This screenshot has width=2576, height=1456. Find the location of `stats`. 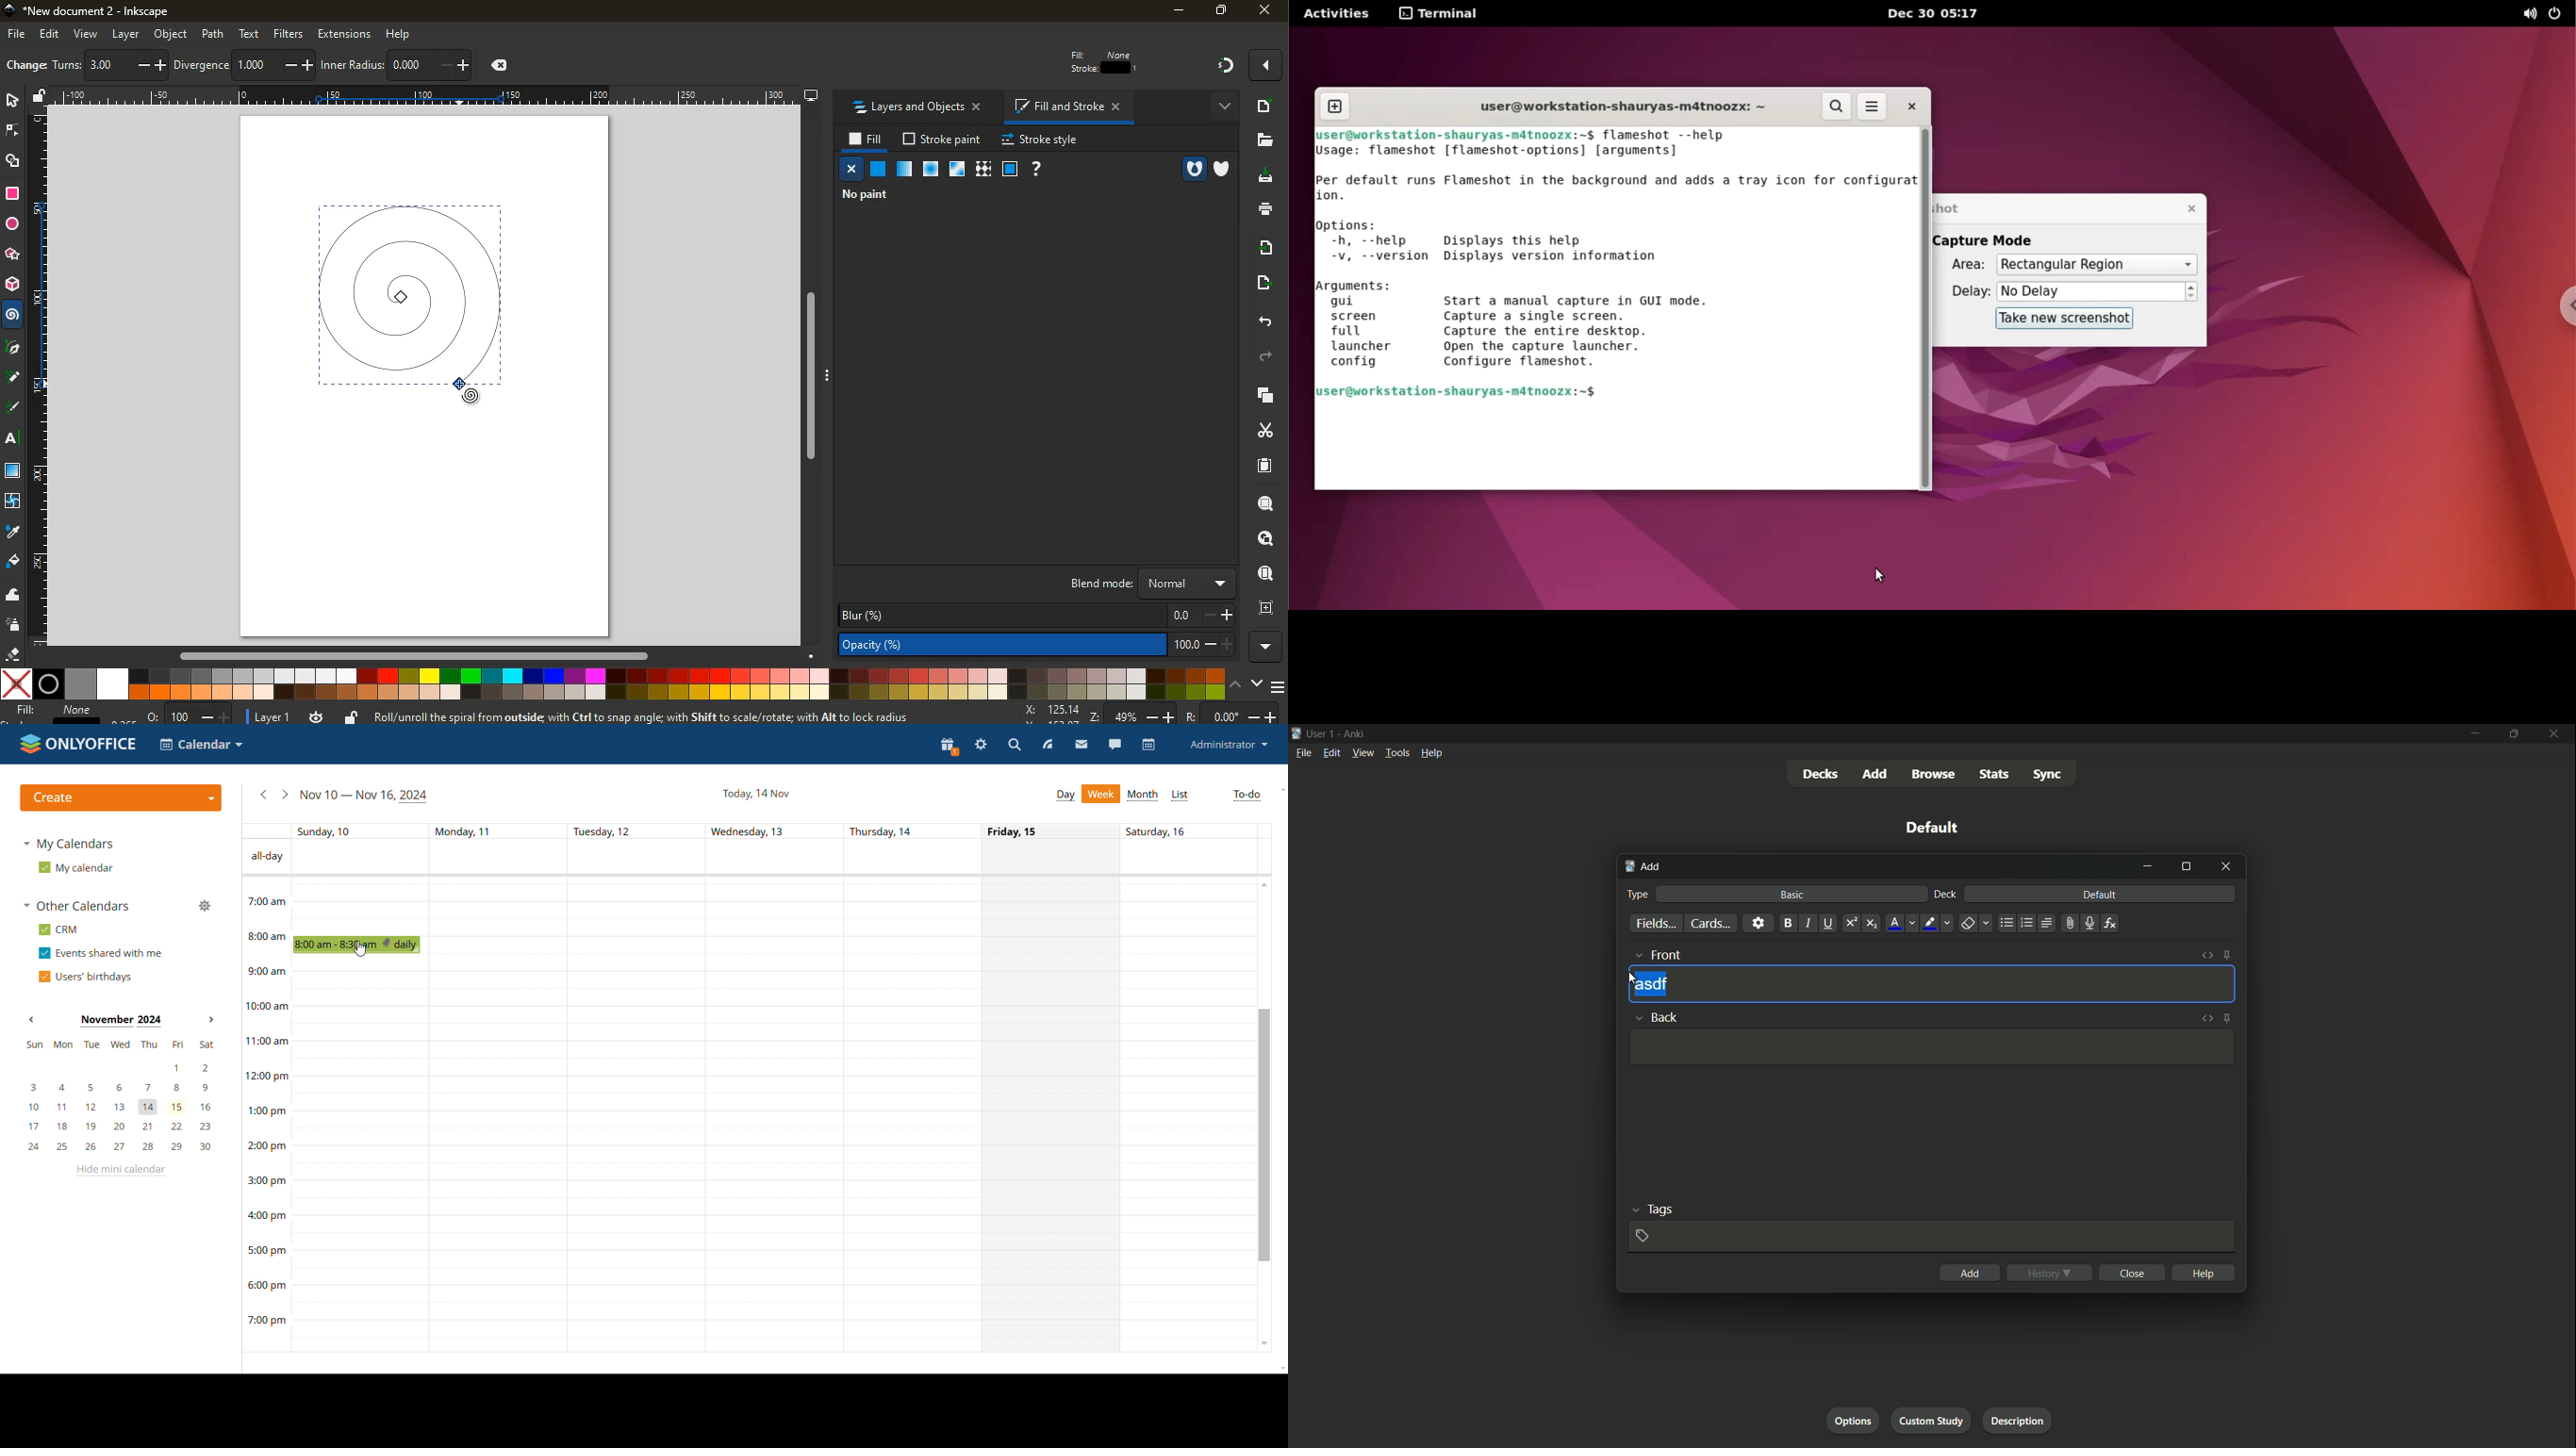

stats is located at coordinates (1994, 775).